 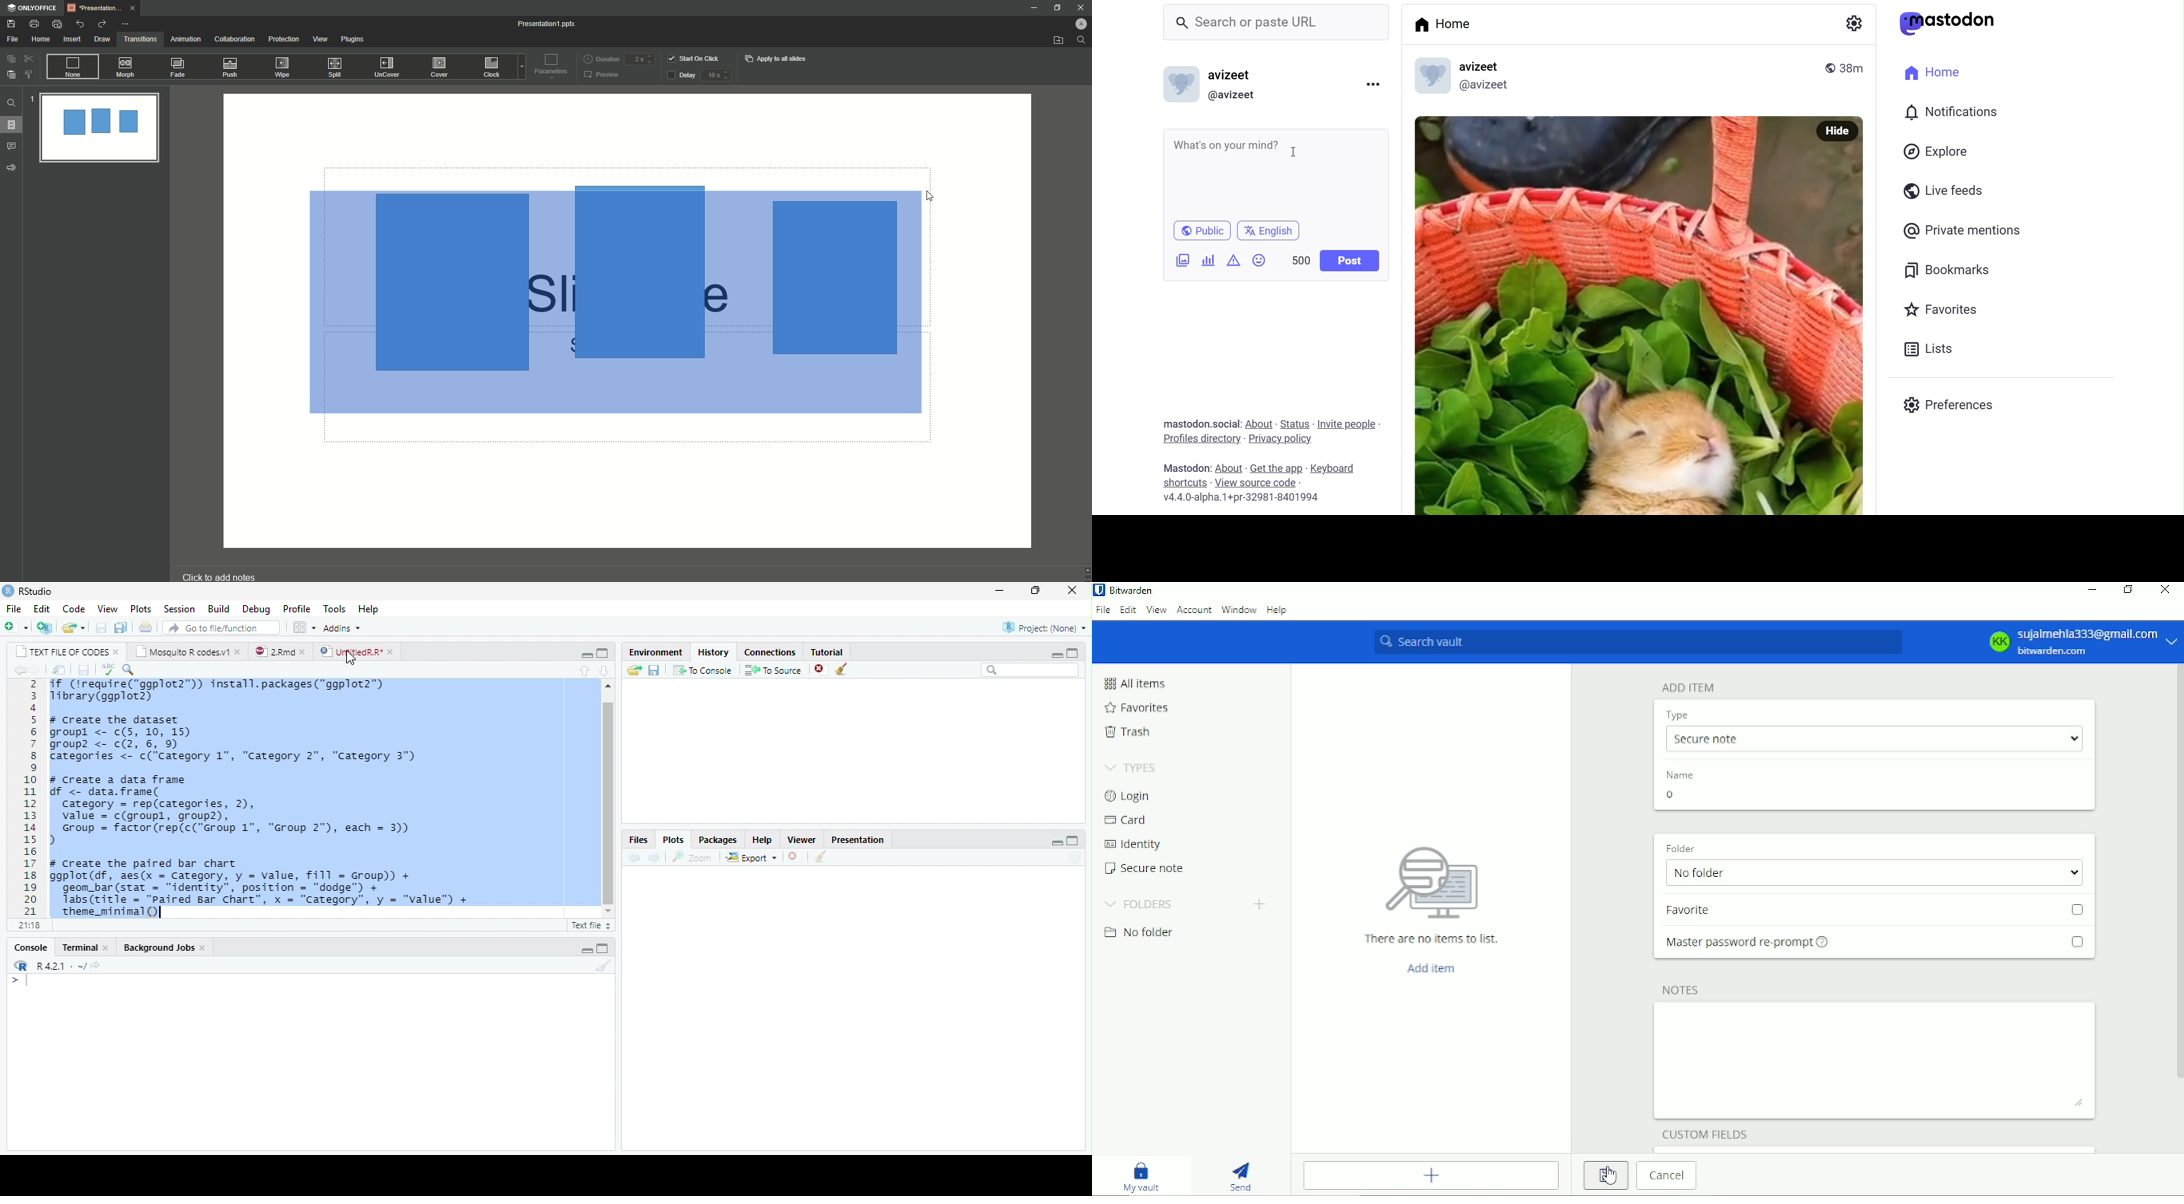 What do you see at coordinates (71, 608) in the screenshot?
I see `code` at bounding box center [71, 608].